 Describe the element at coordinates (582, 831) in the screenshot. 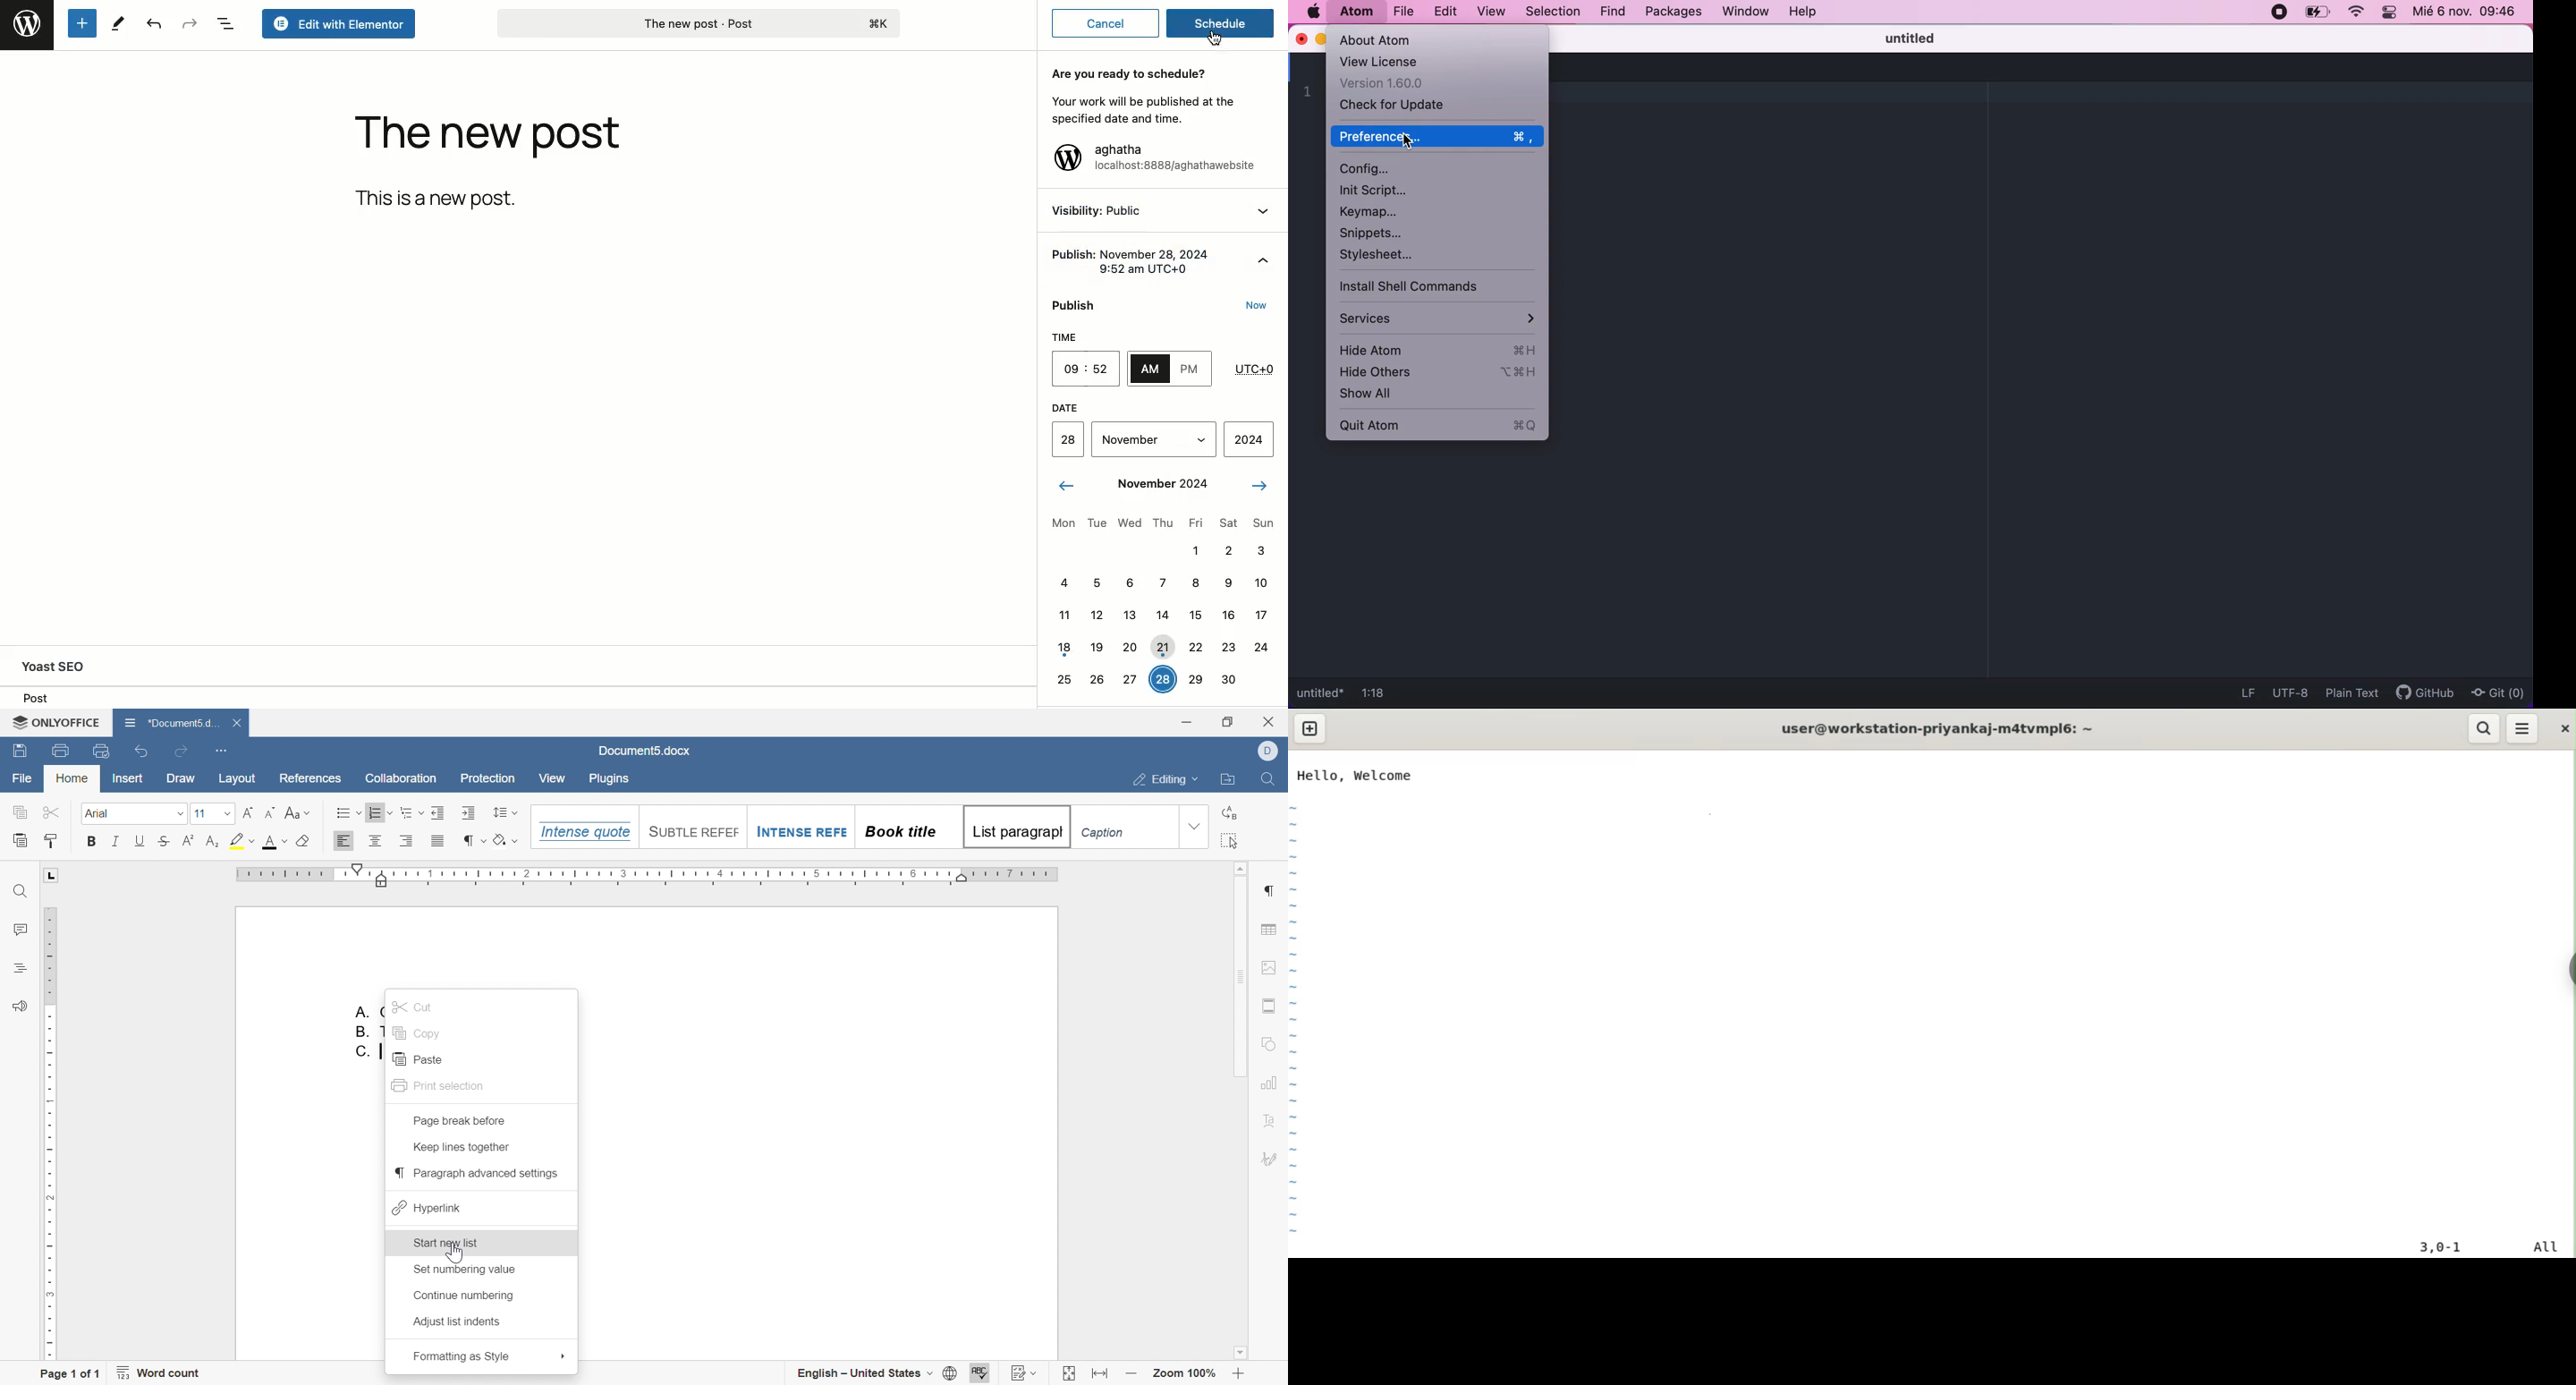

I see `Intense quote` at that location.